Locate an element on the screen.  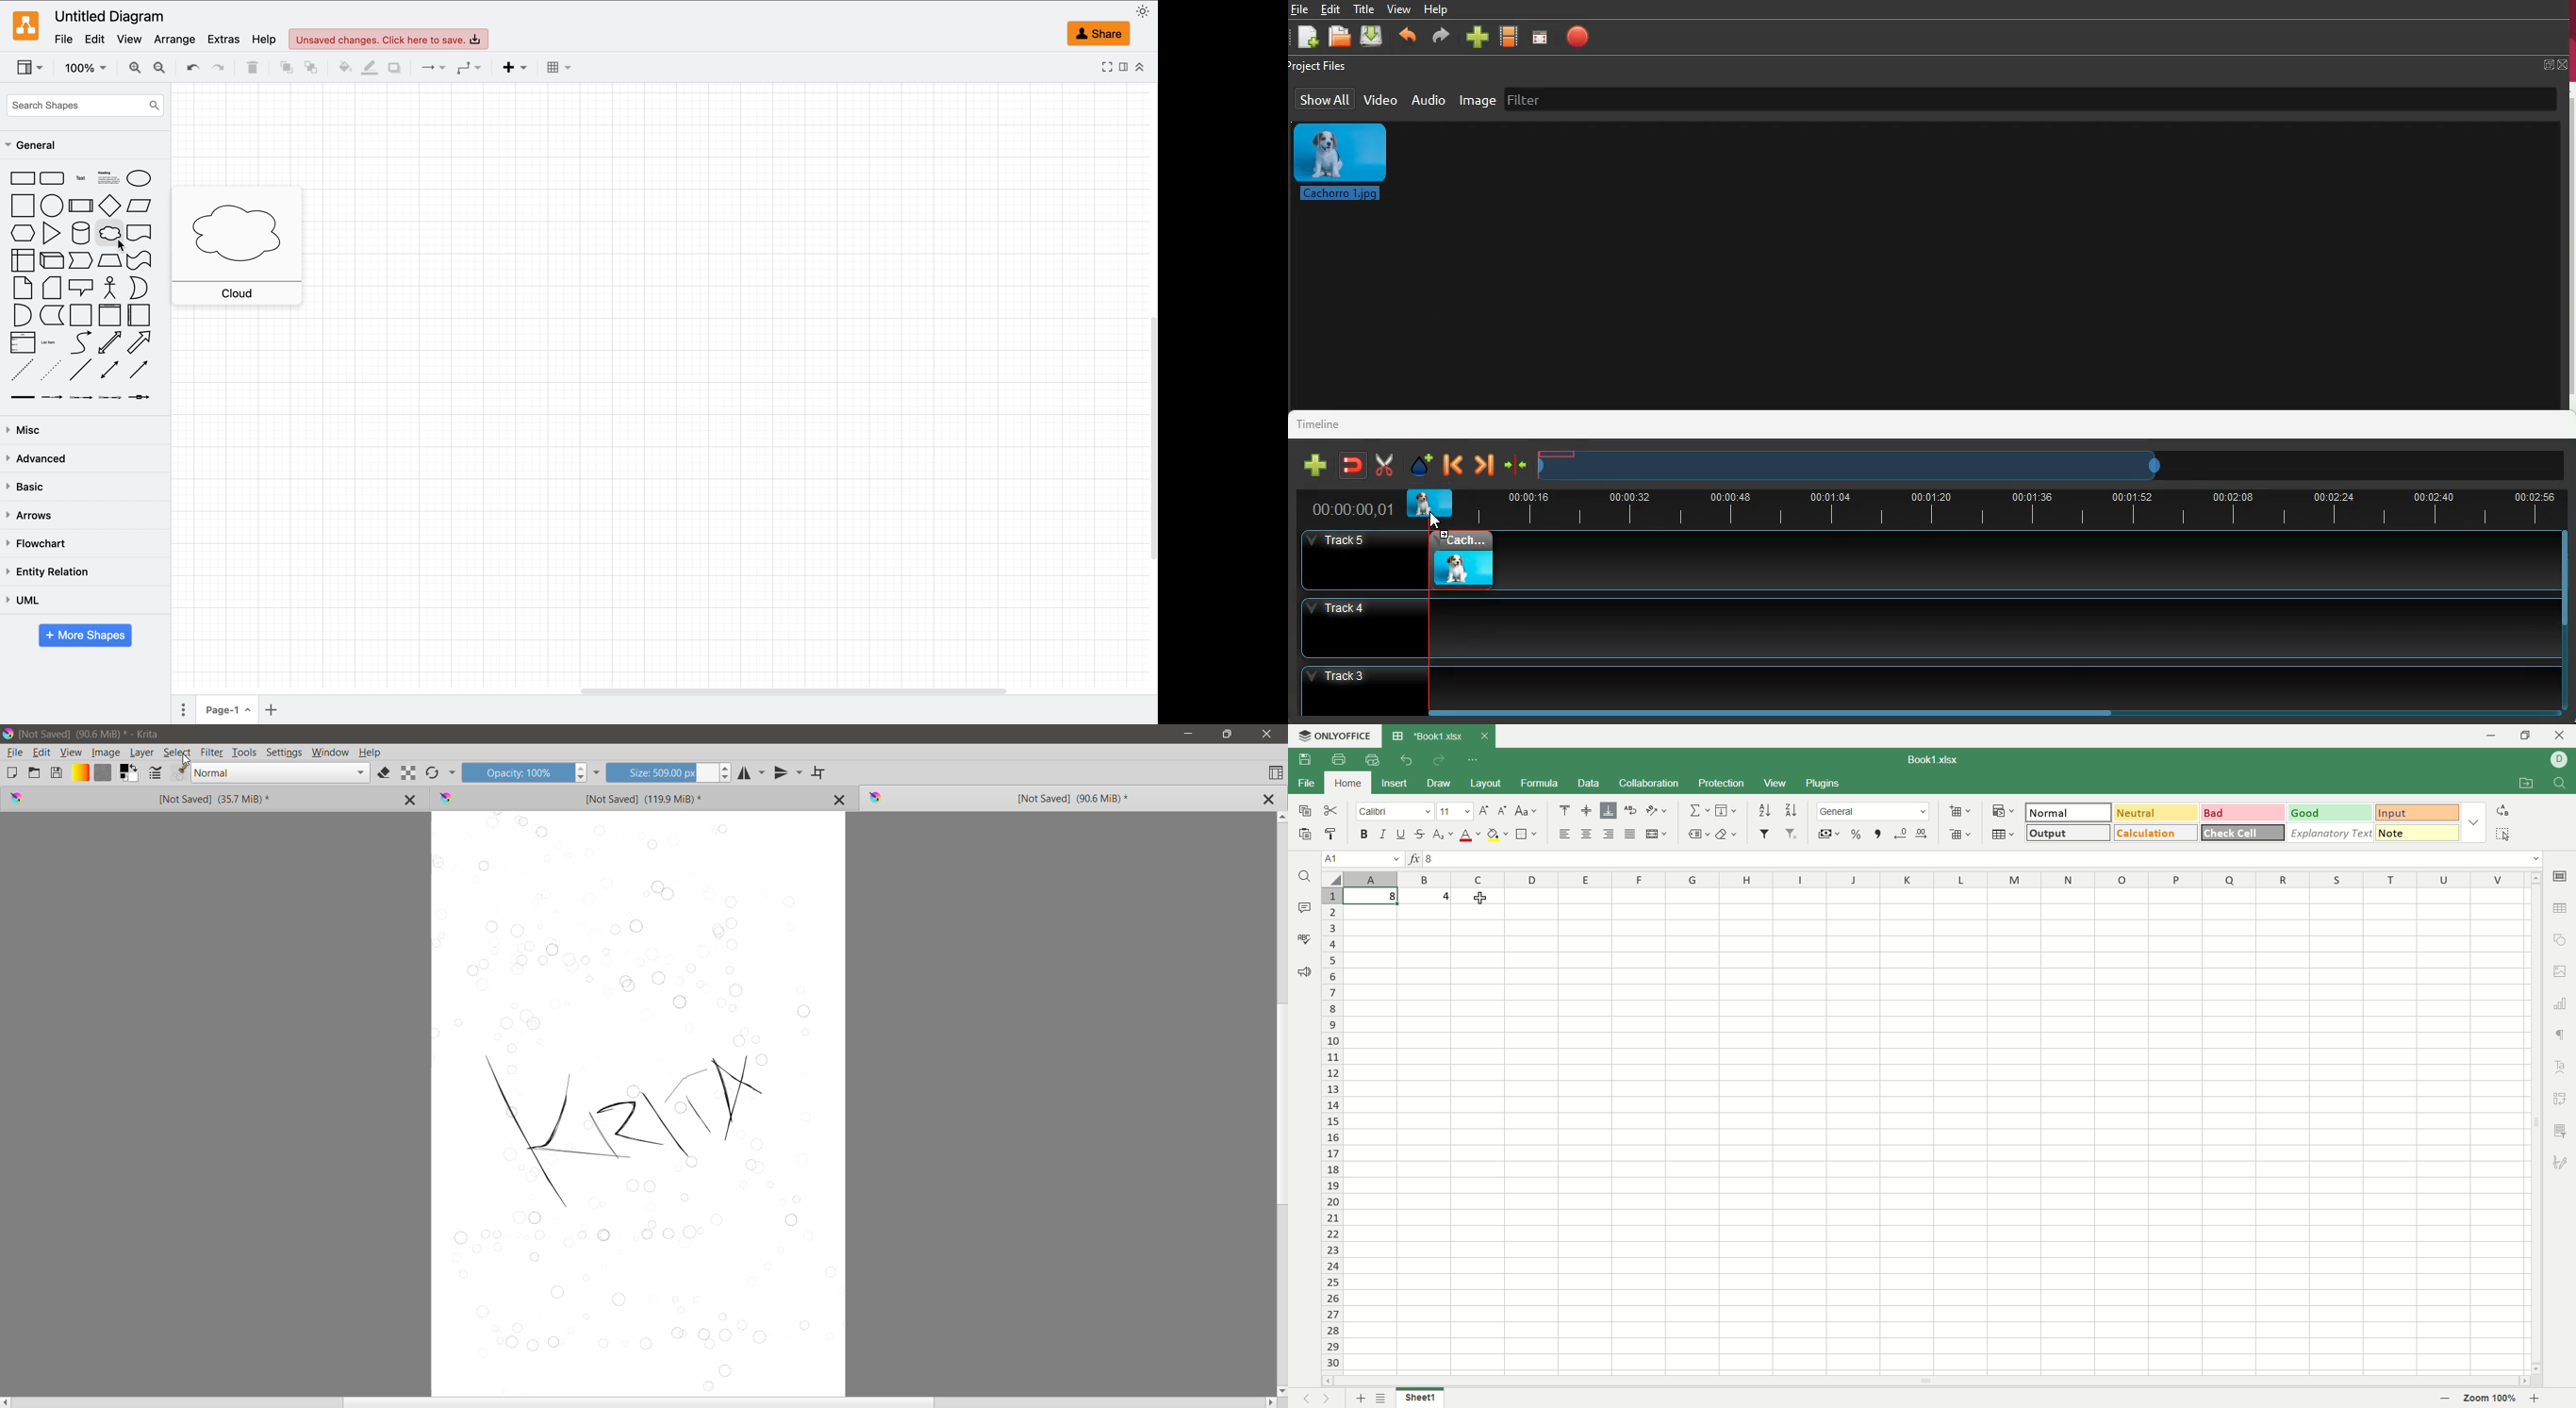
clear is located at coordinates (1726, 834).